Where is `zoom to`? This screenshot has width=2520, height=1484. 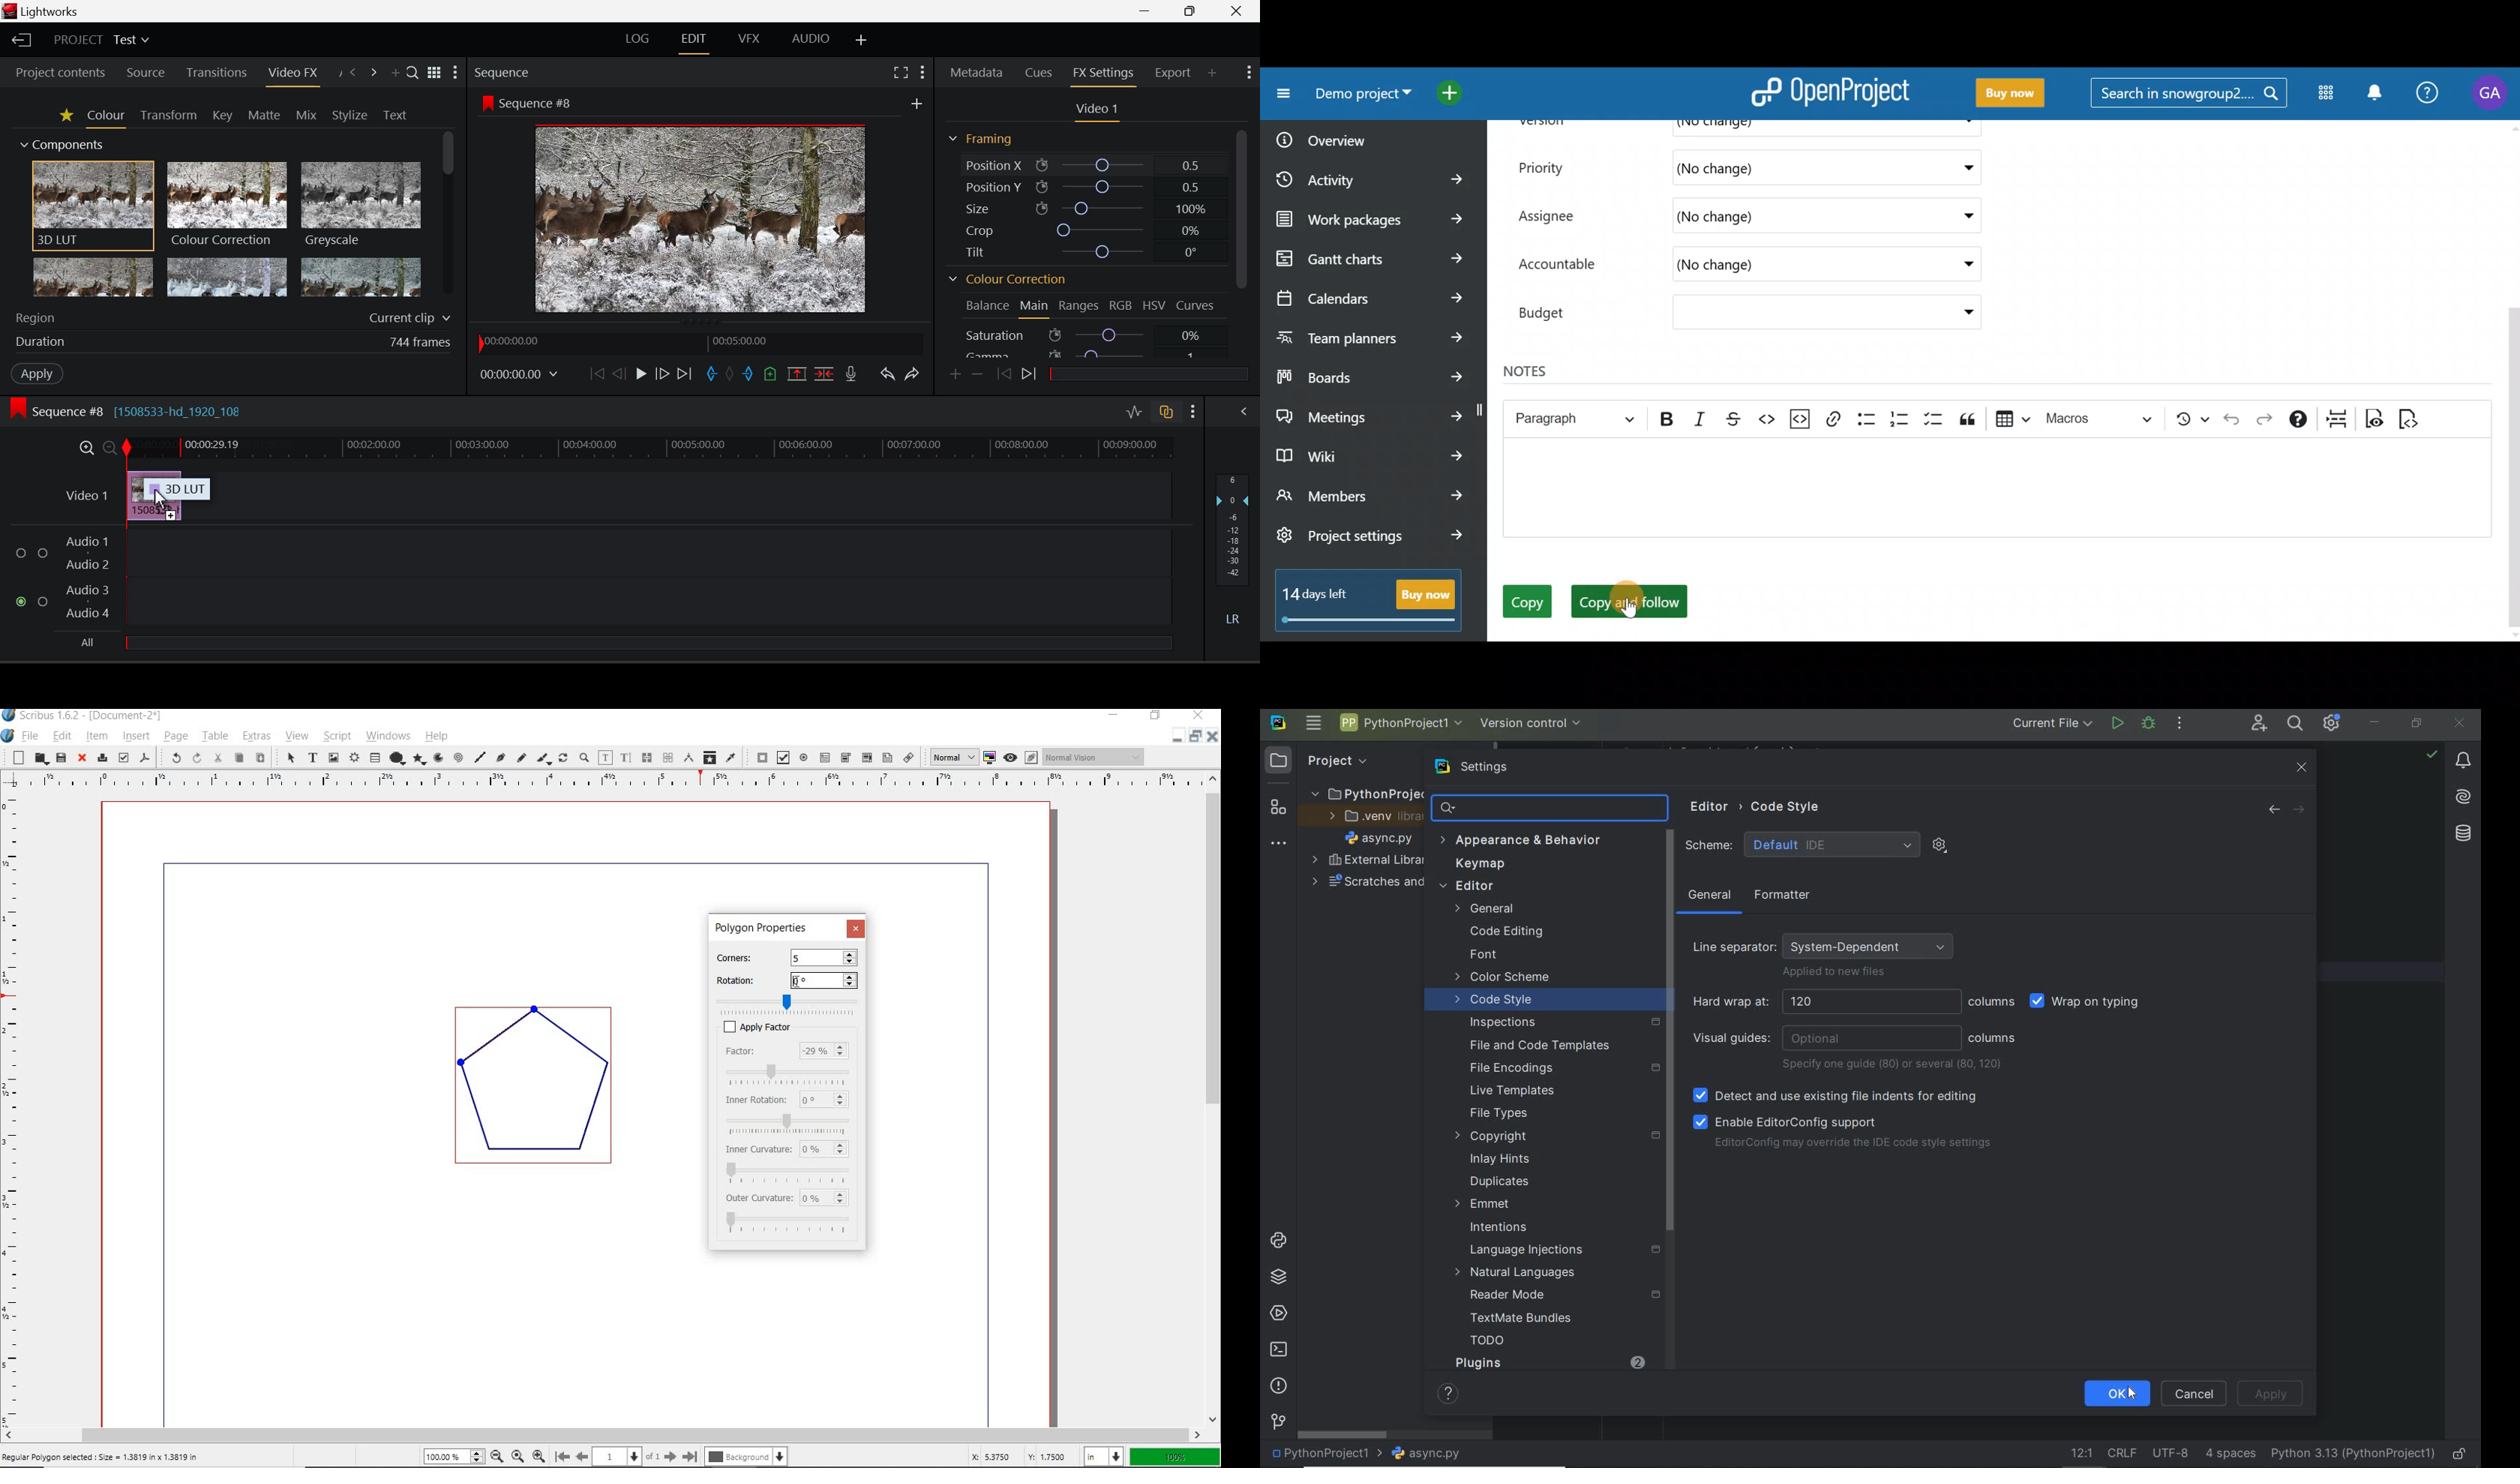
zoom to is located at coordinates (517, 1456).